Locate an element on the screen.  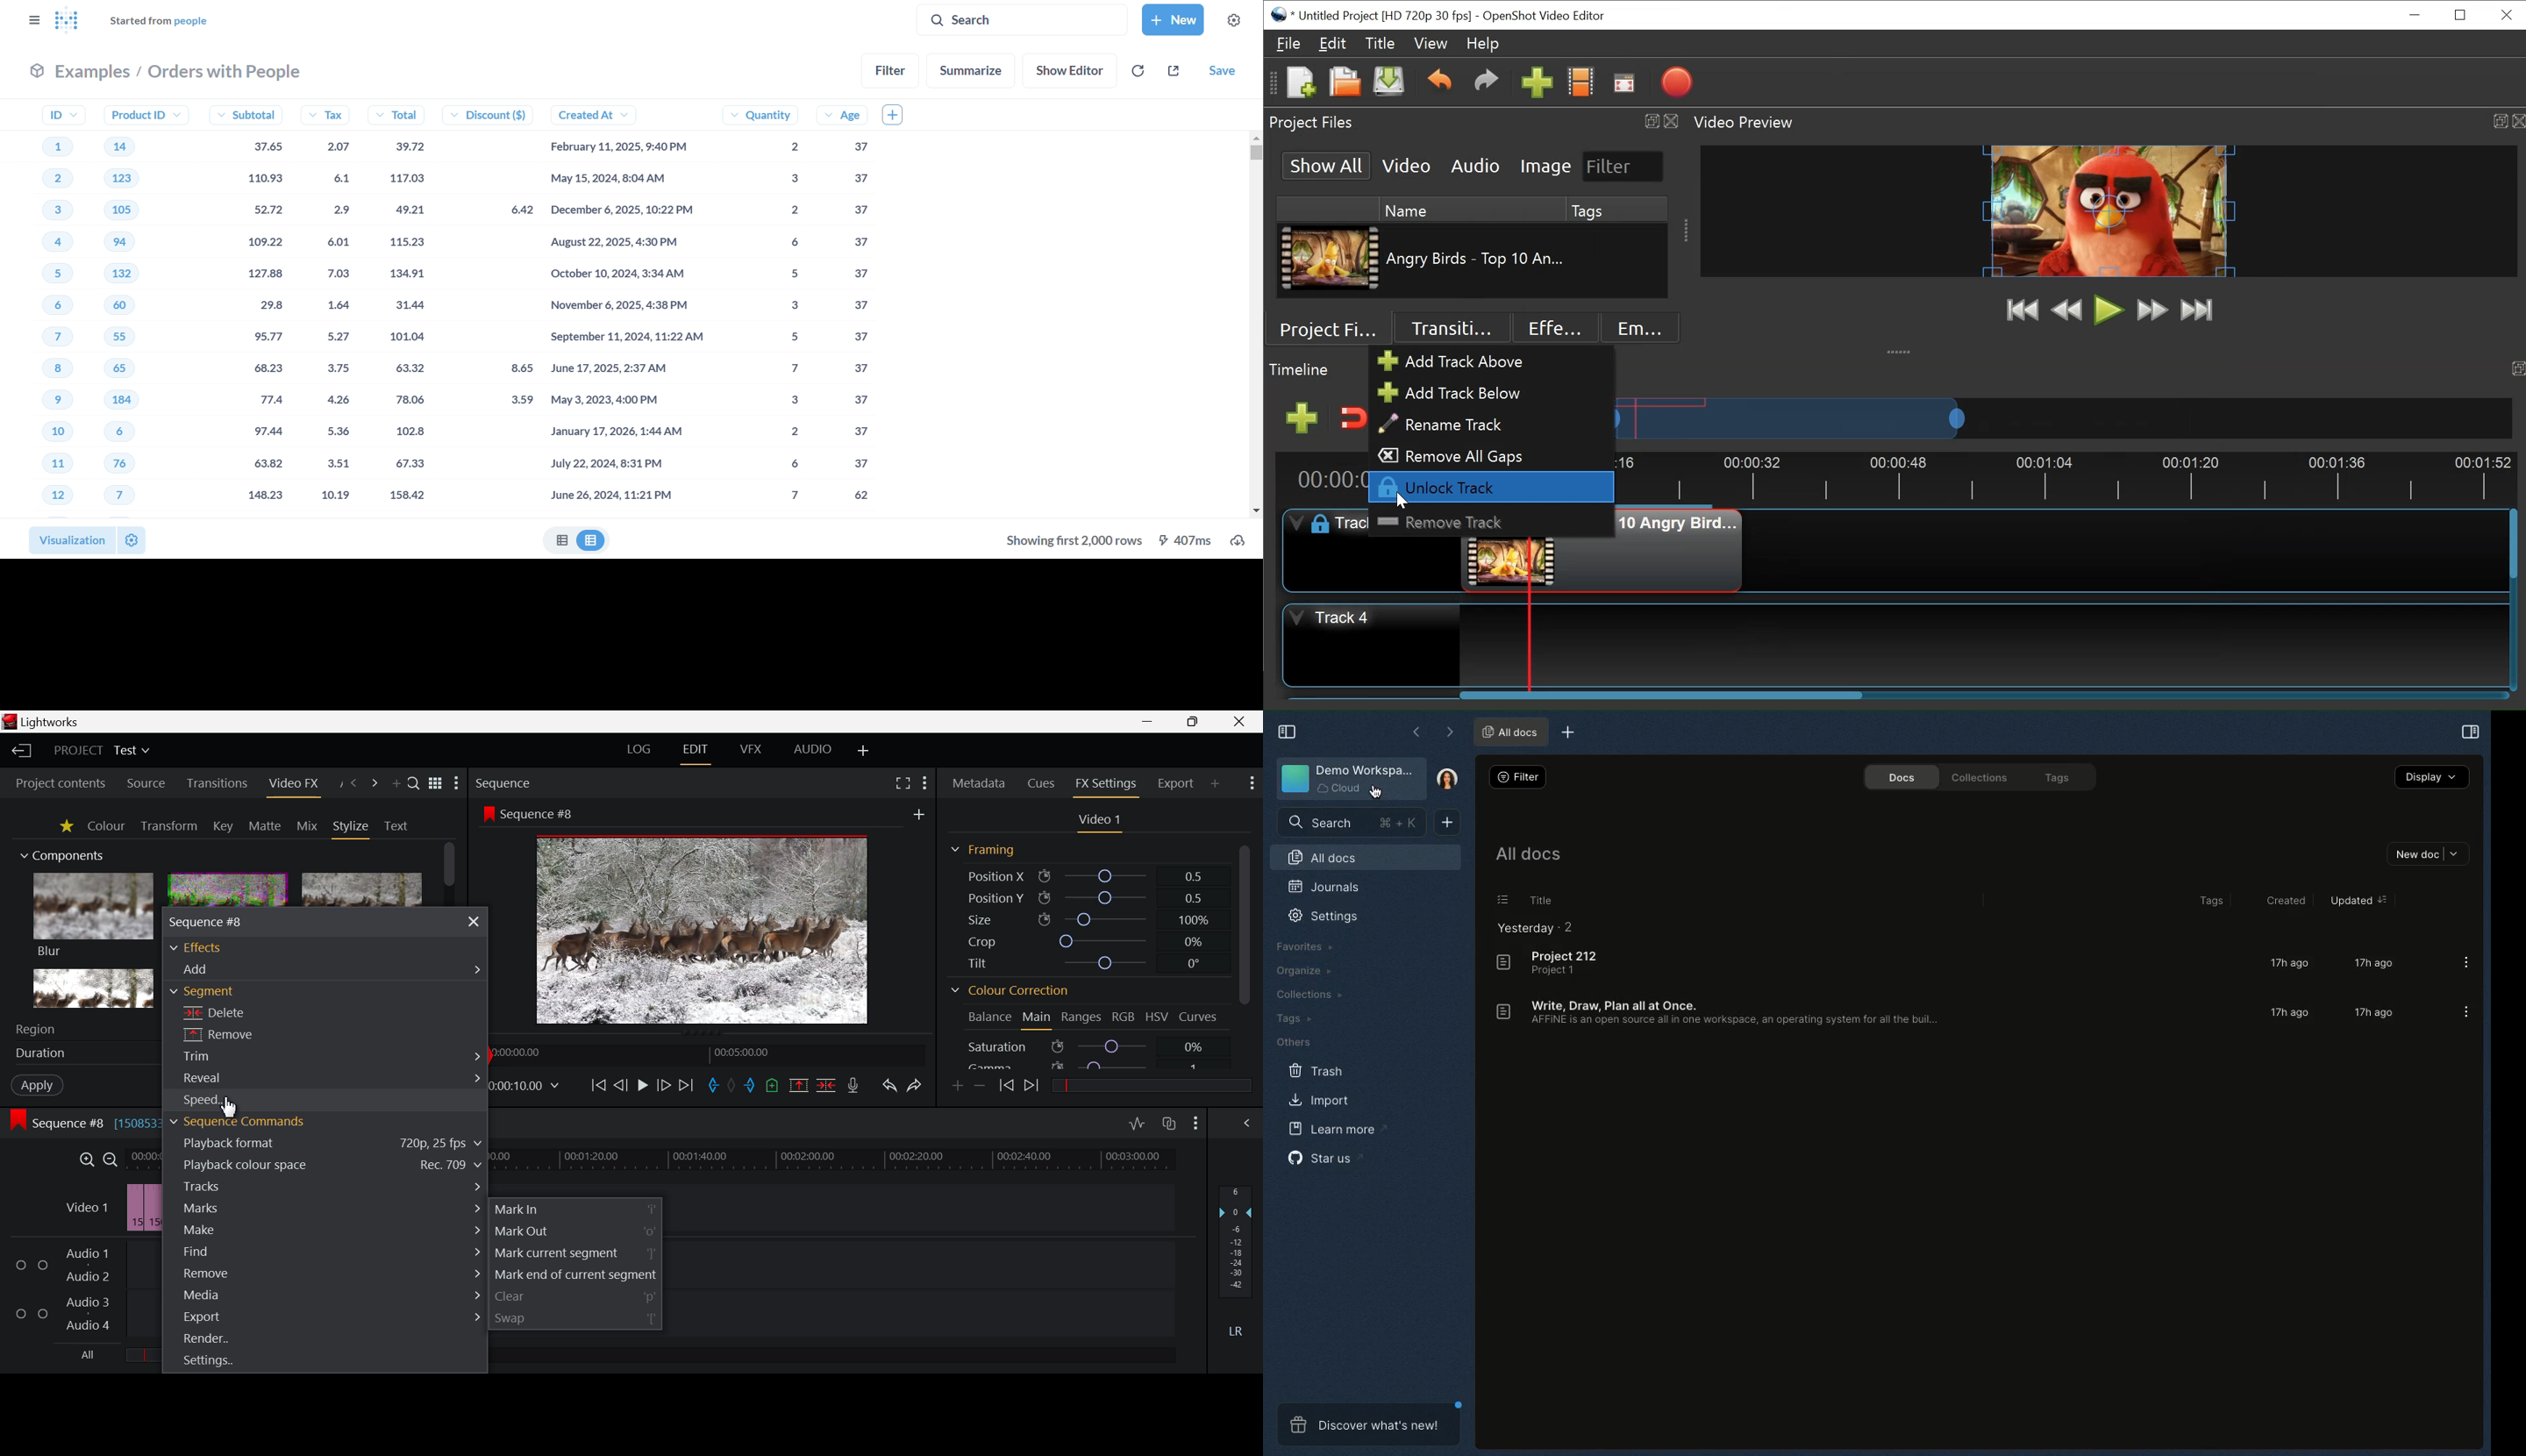
Timeline Zoom Out is located at coordinates (111, 1160).